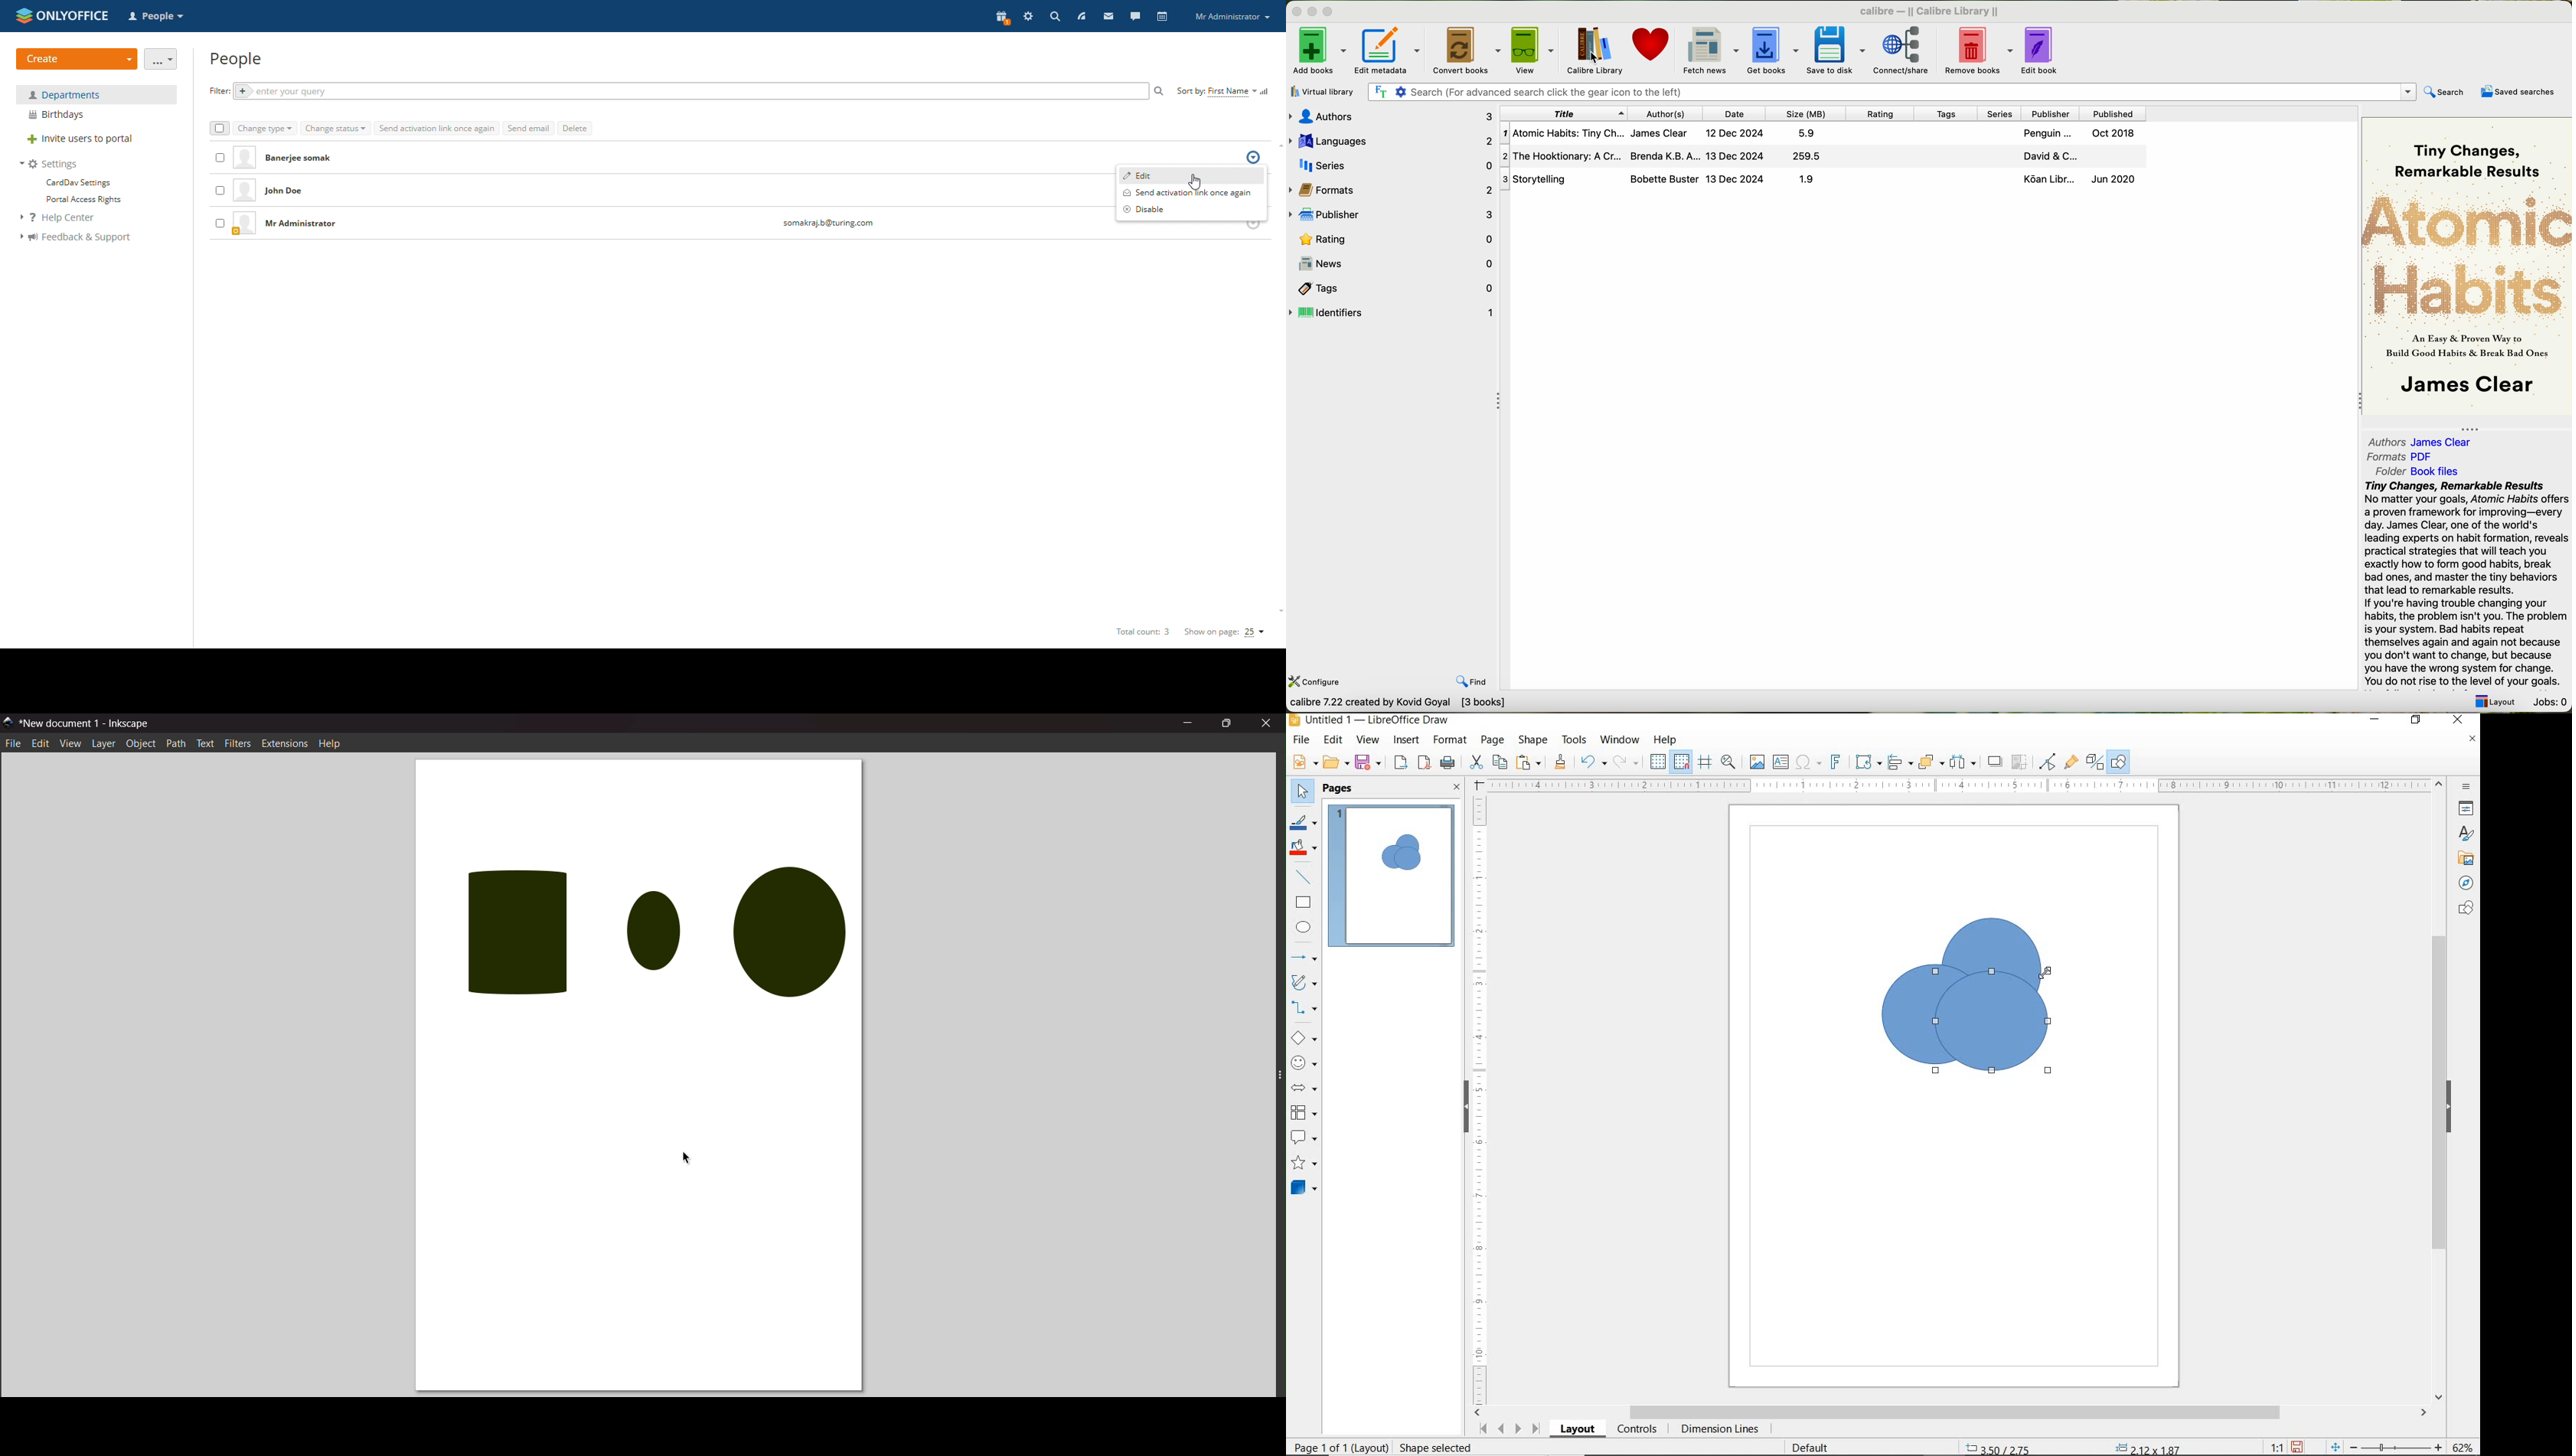 This screenshot has width=2576, height=1456. What do you see at coordinates (2074, 157) in the screenshot?
I see `David & C...` at bounding box center [2074, 157].